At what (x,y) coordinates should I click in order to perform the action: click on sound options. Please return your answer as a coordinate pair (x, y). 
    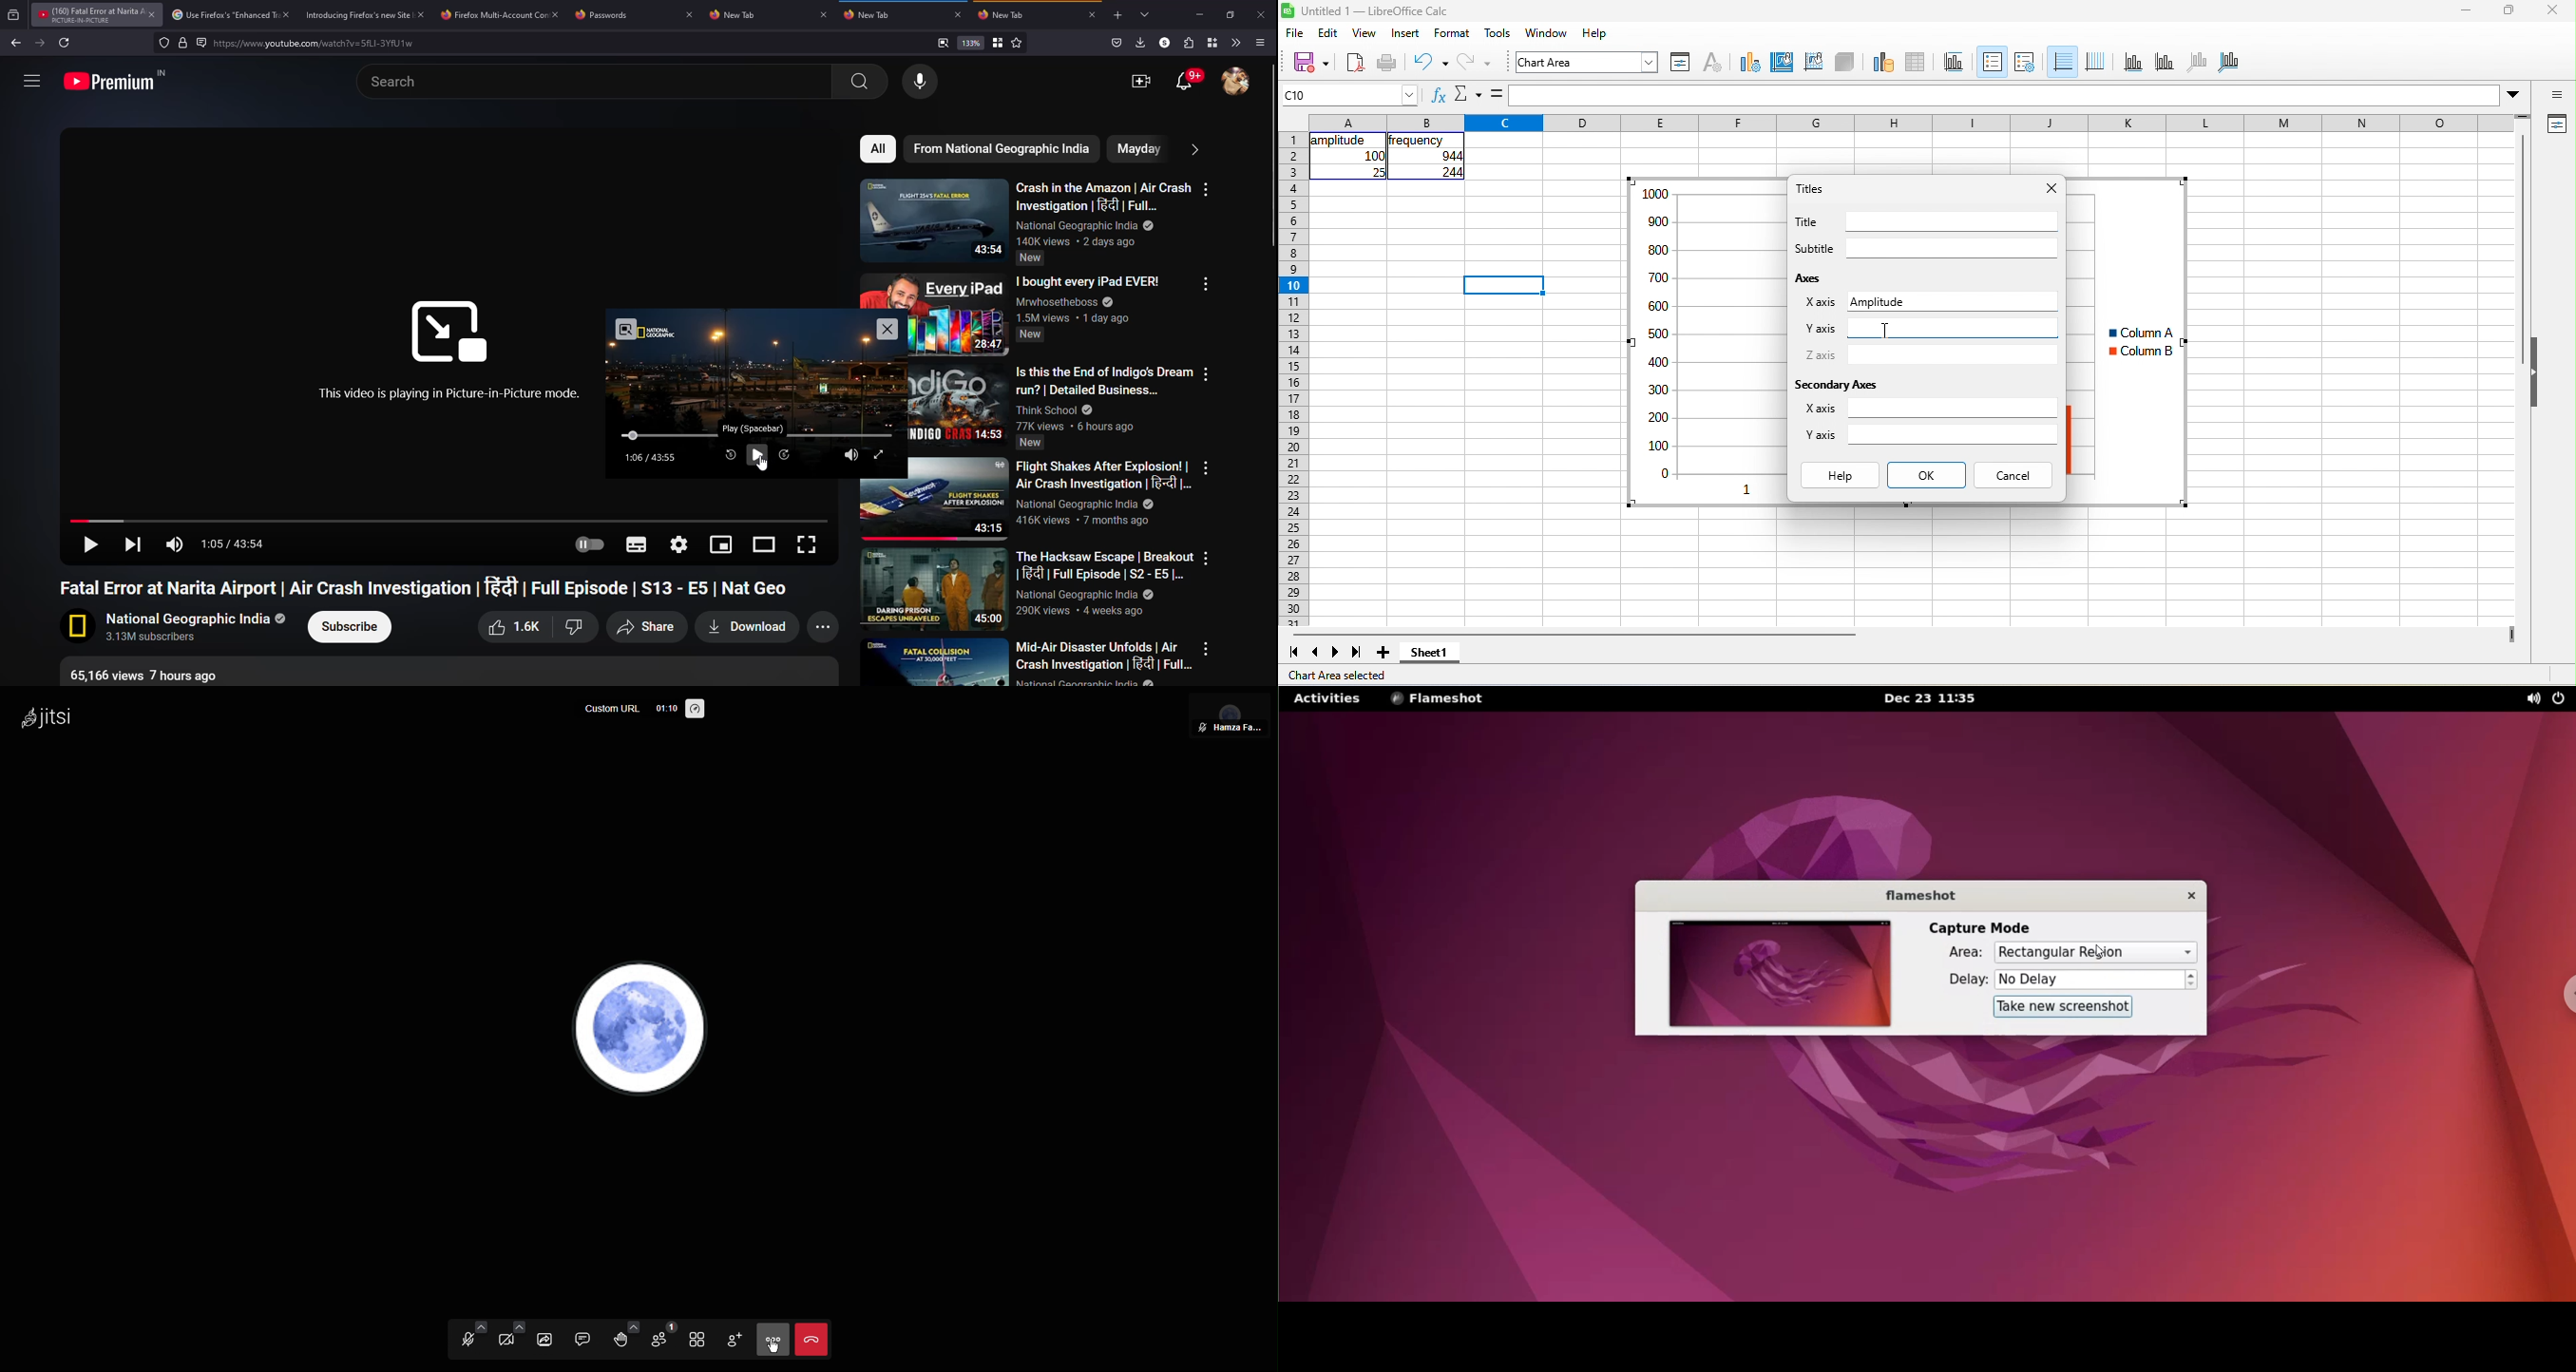
    Looking at the image, I should click on (2532, 700).